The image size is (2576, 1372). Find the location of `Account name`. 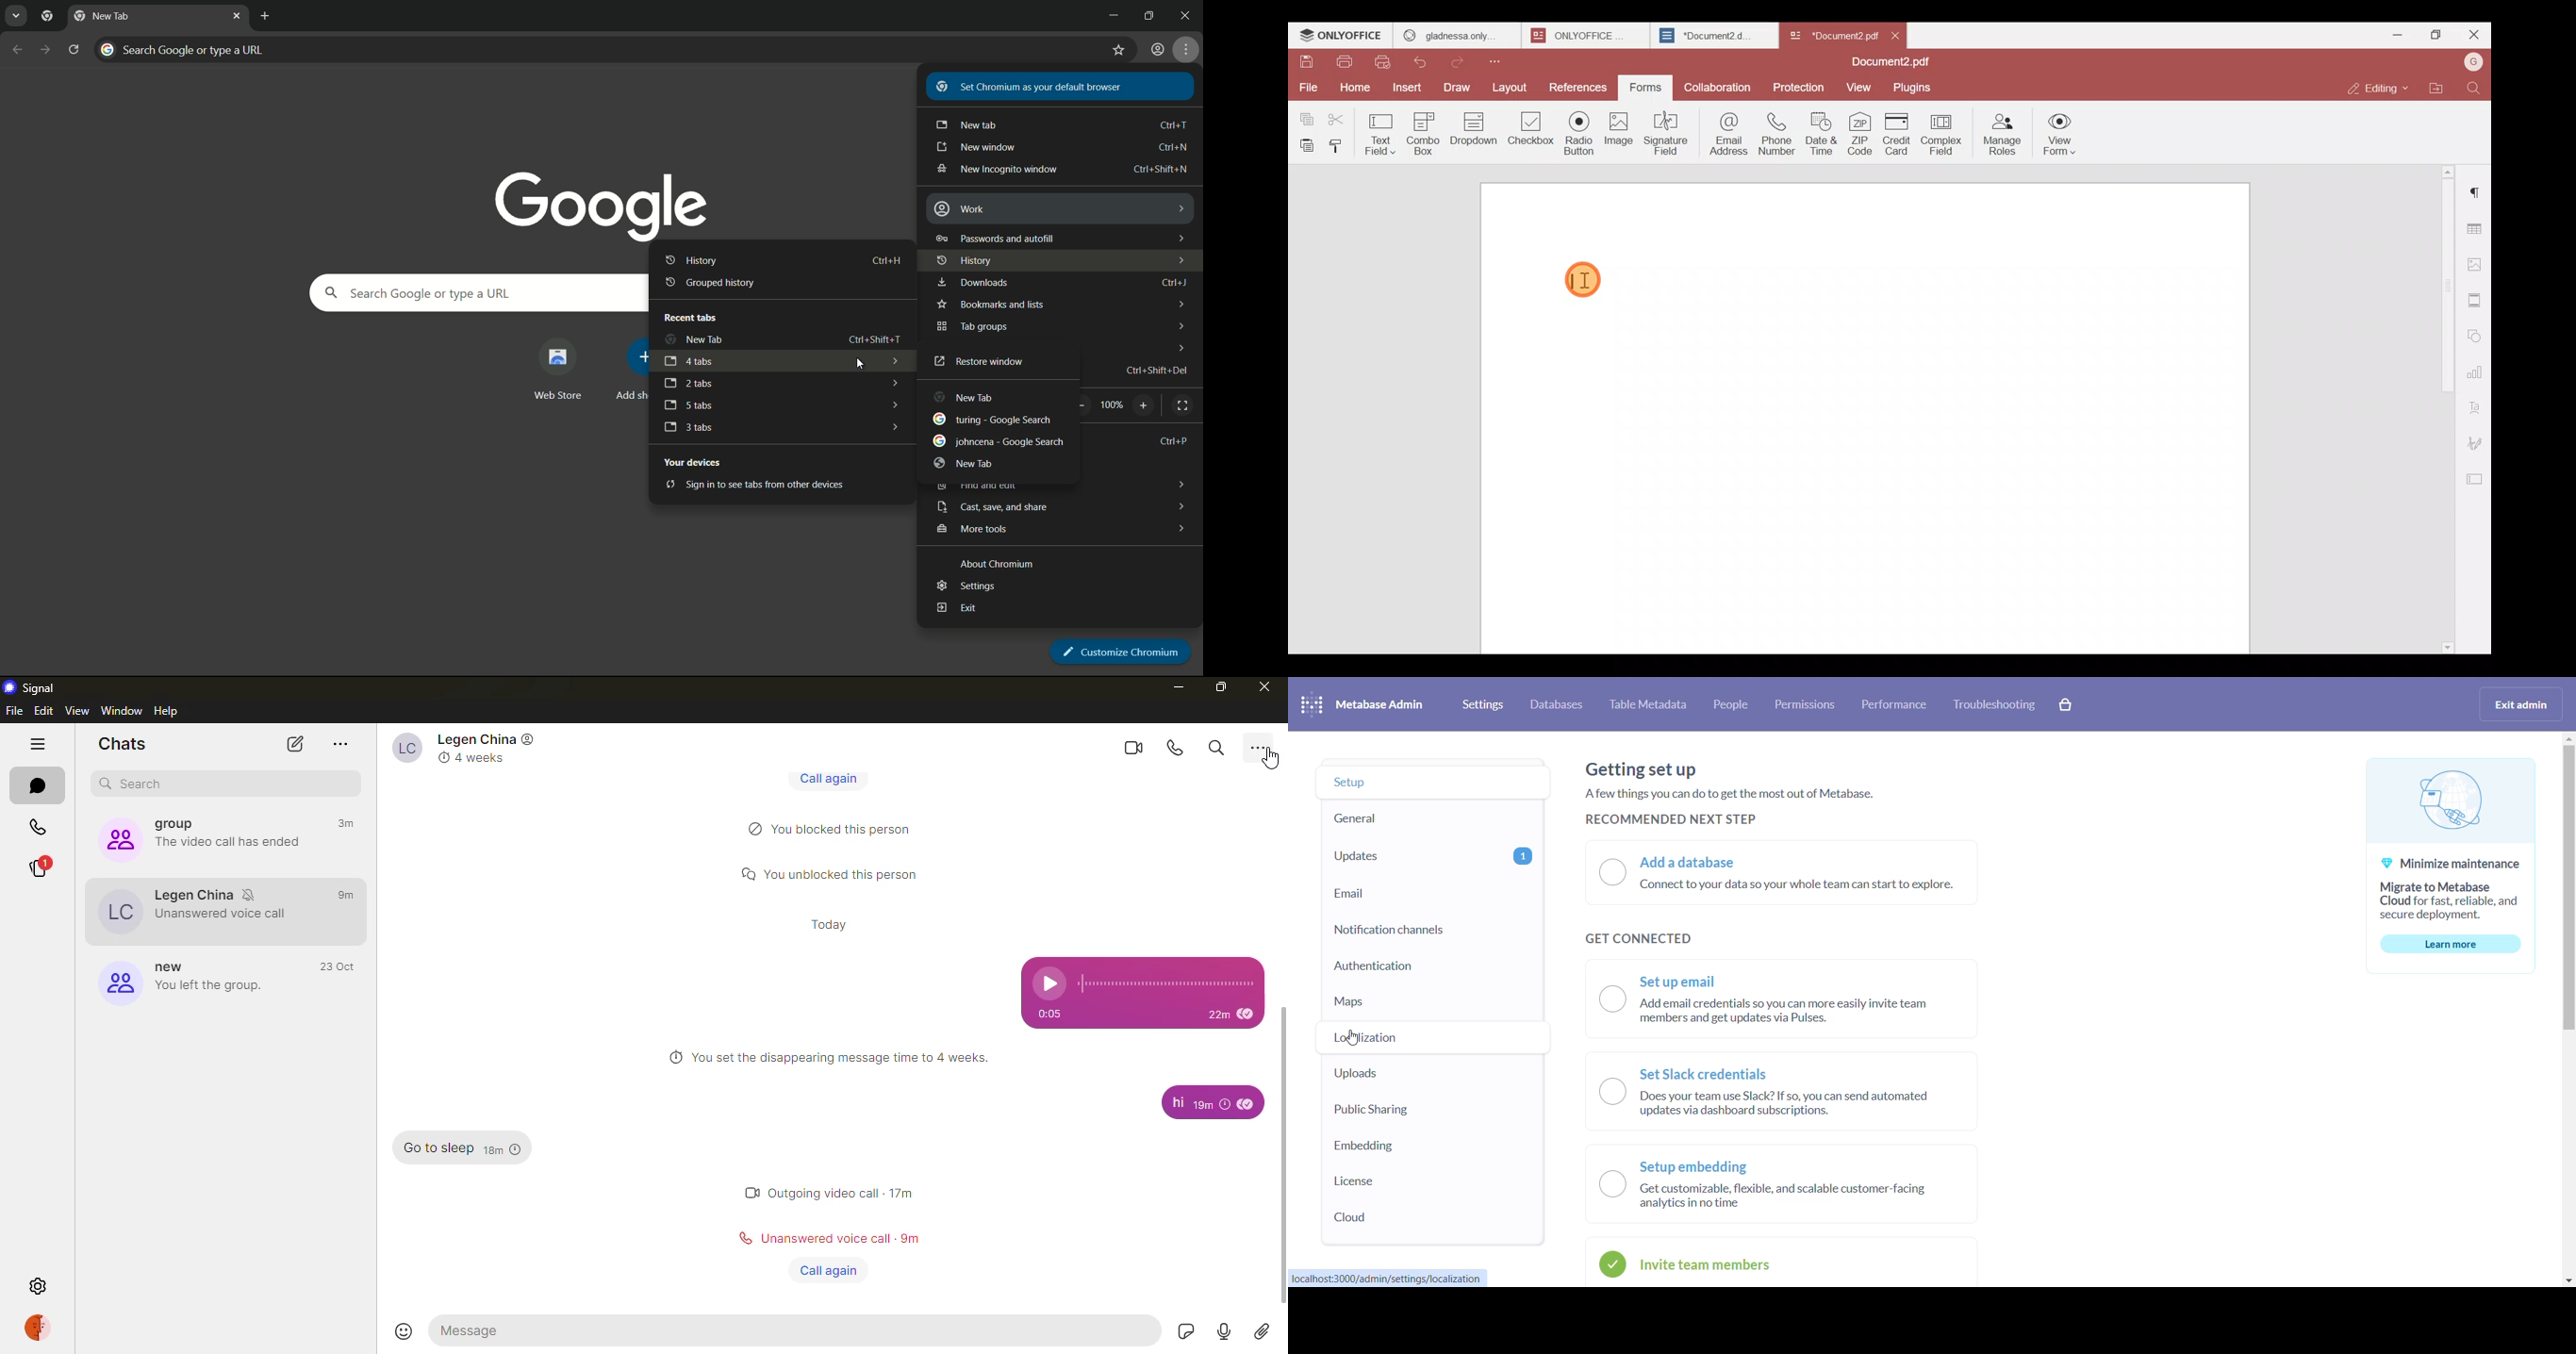

Account name is located at coordinates (2473, 62).